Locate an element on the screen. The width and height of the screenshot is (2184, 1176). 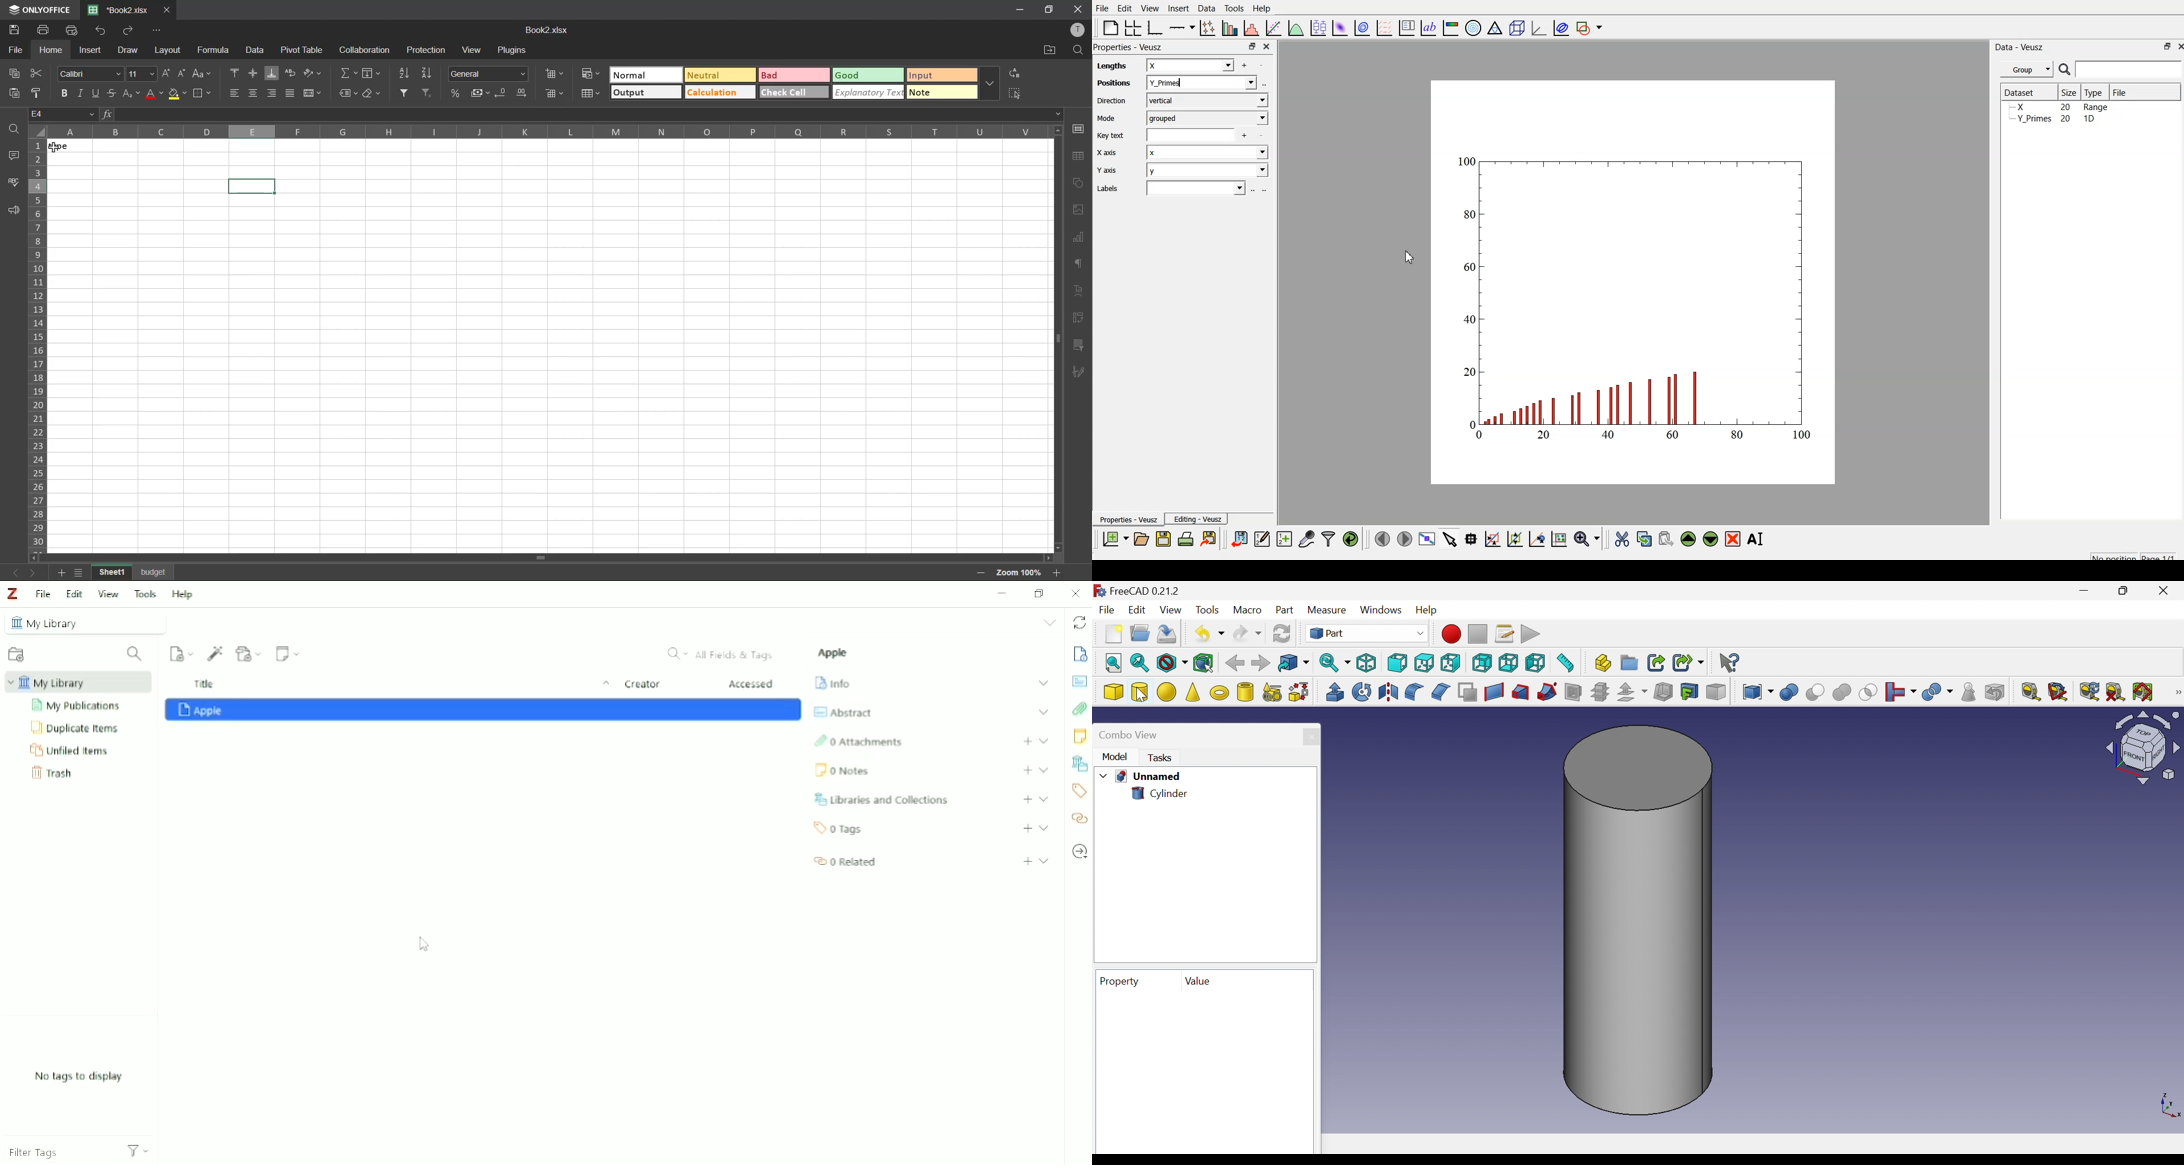
clear is located at coordinates (372, 93).